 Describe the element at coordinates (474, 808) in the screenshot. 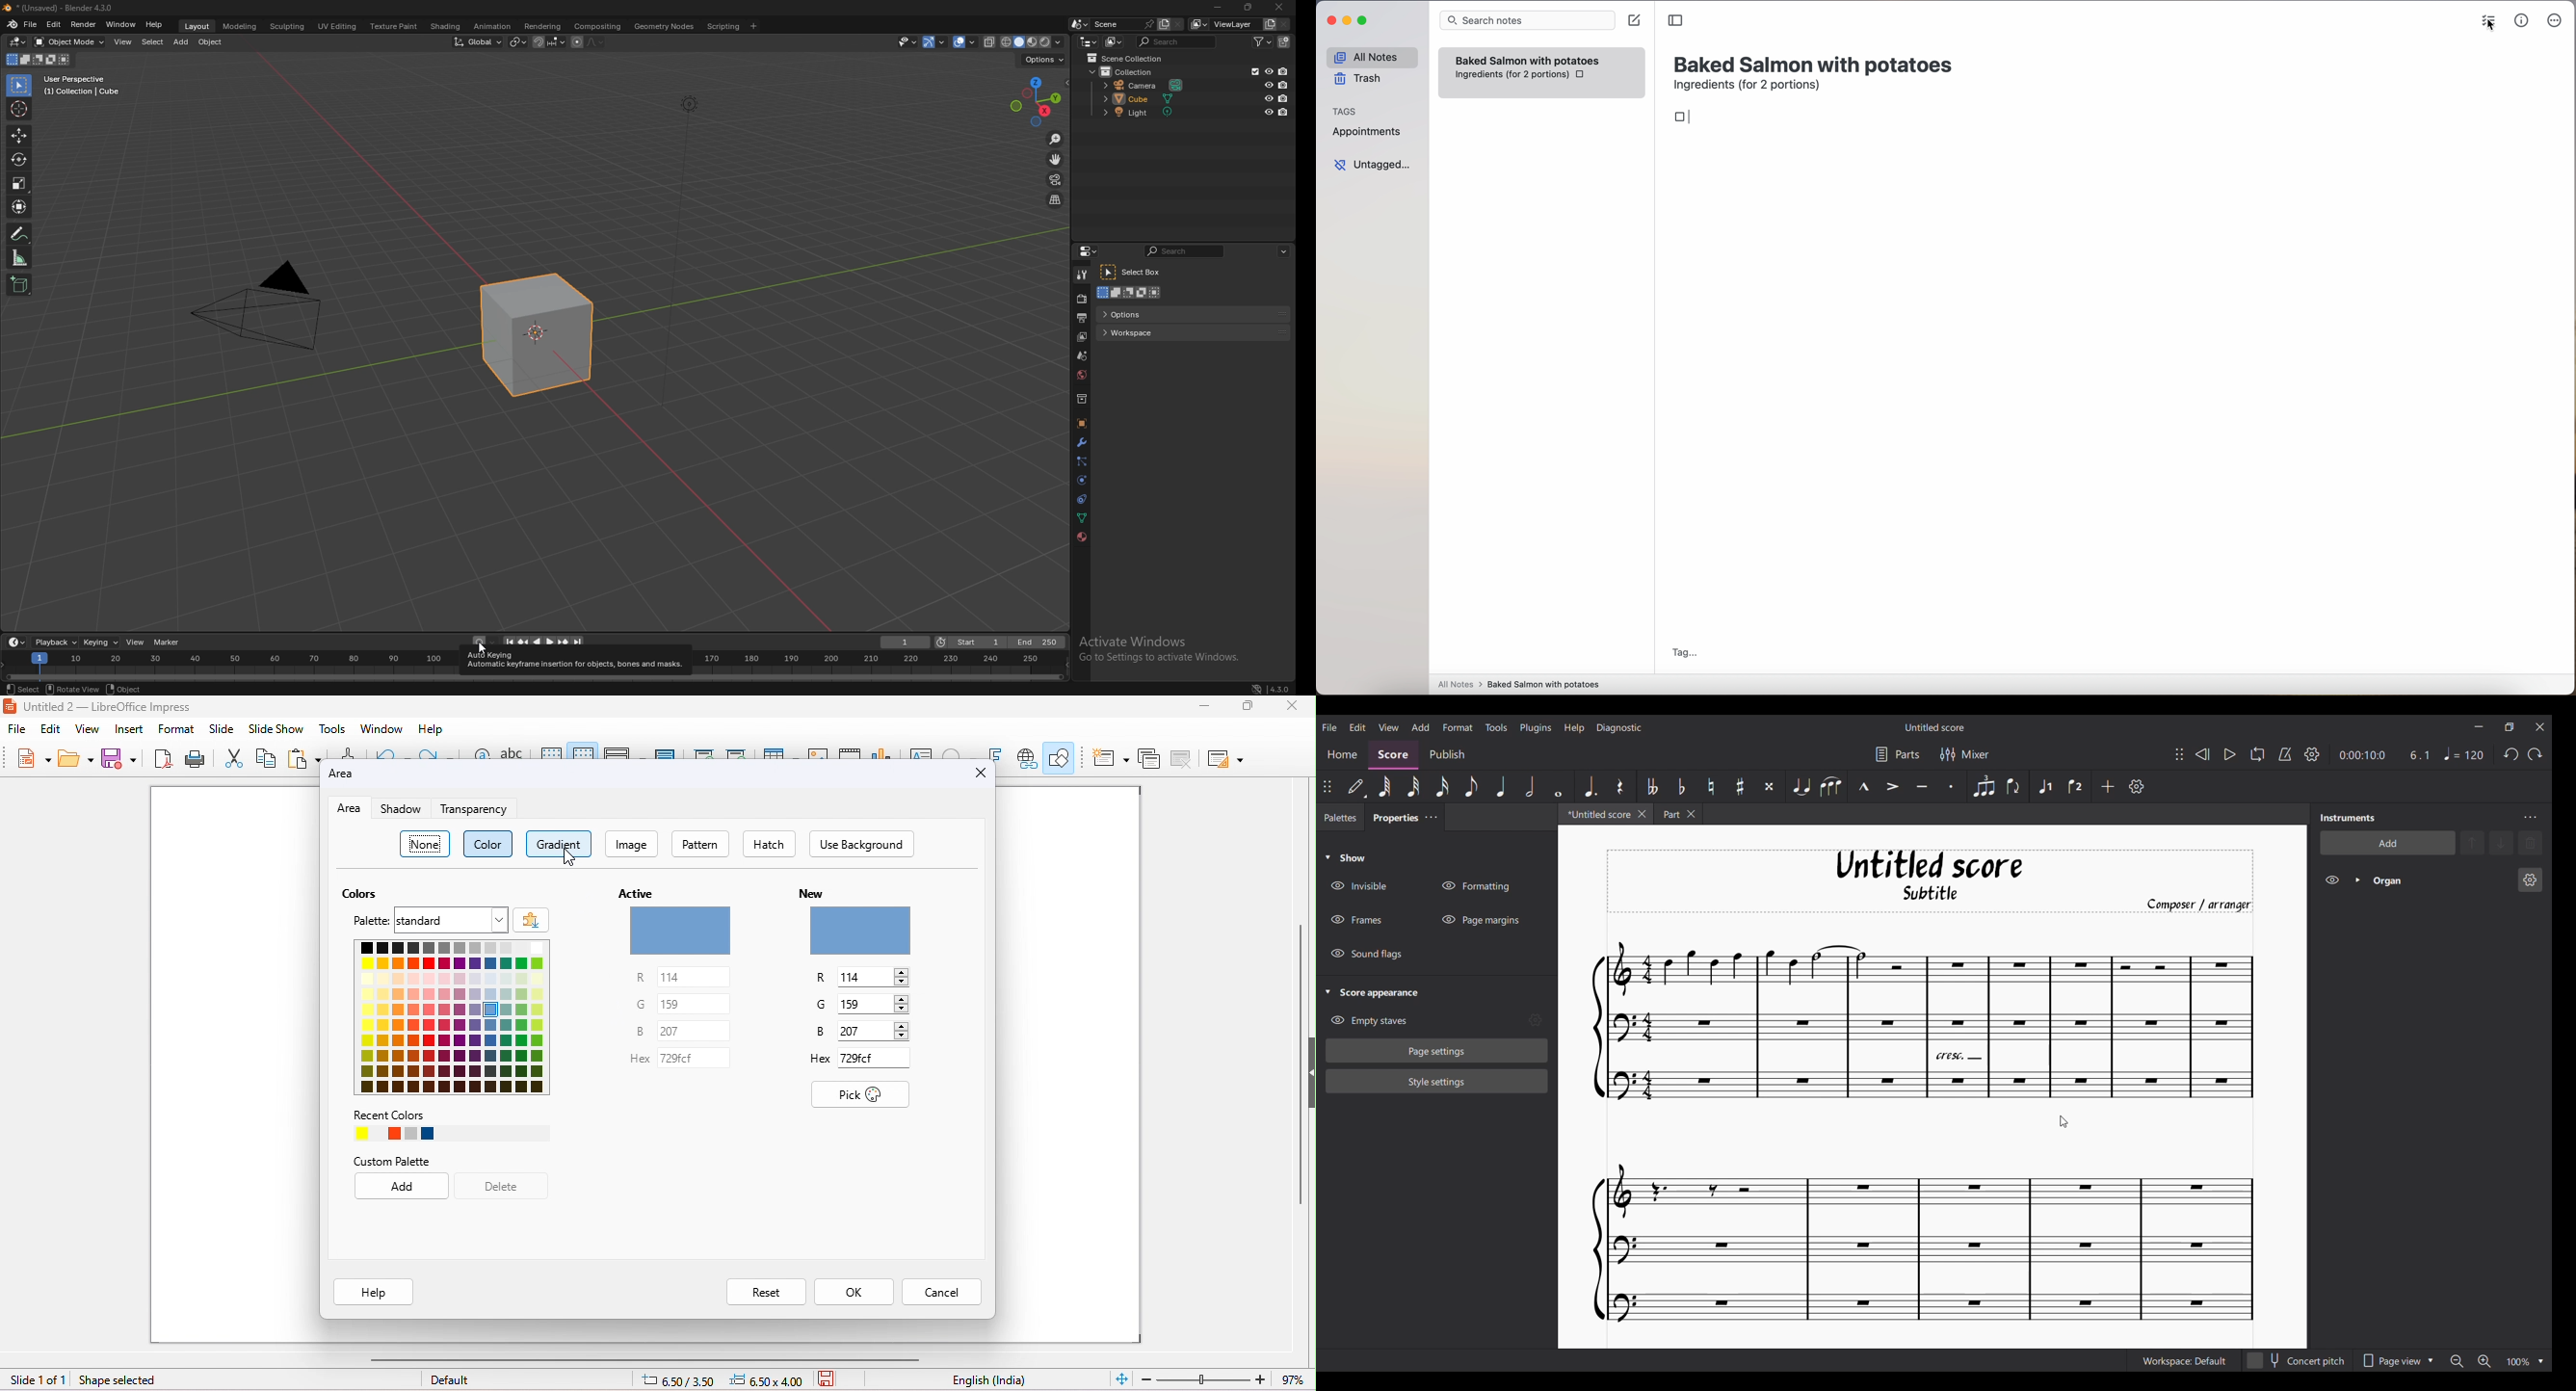

I see `transparency` at that location.